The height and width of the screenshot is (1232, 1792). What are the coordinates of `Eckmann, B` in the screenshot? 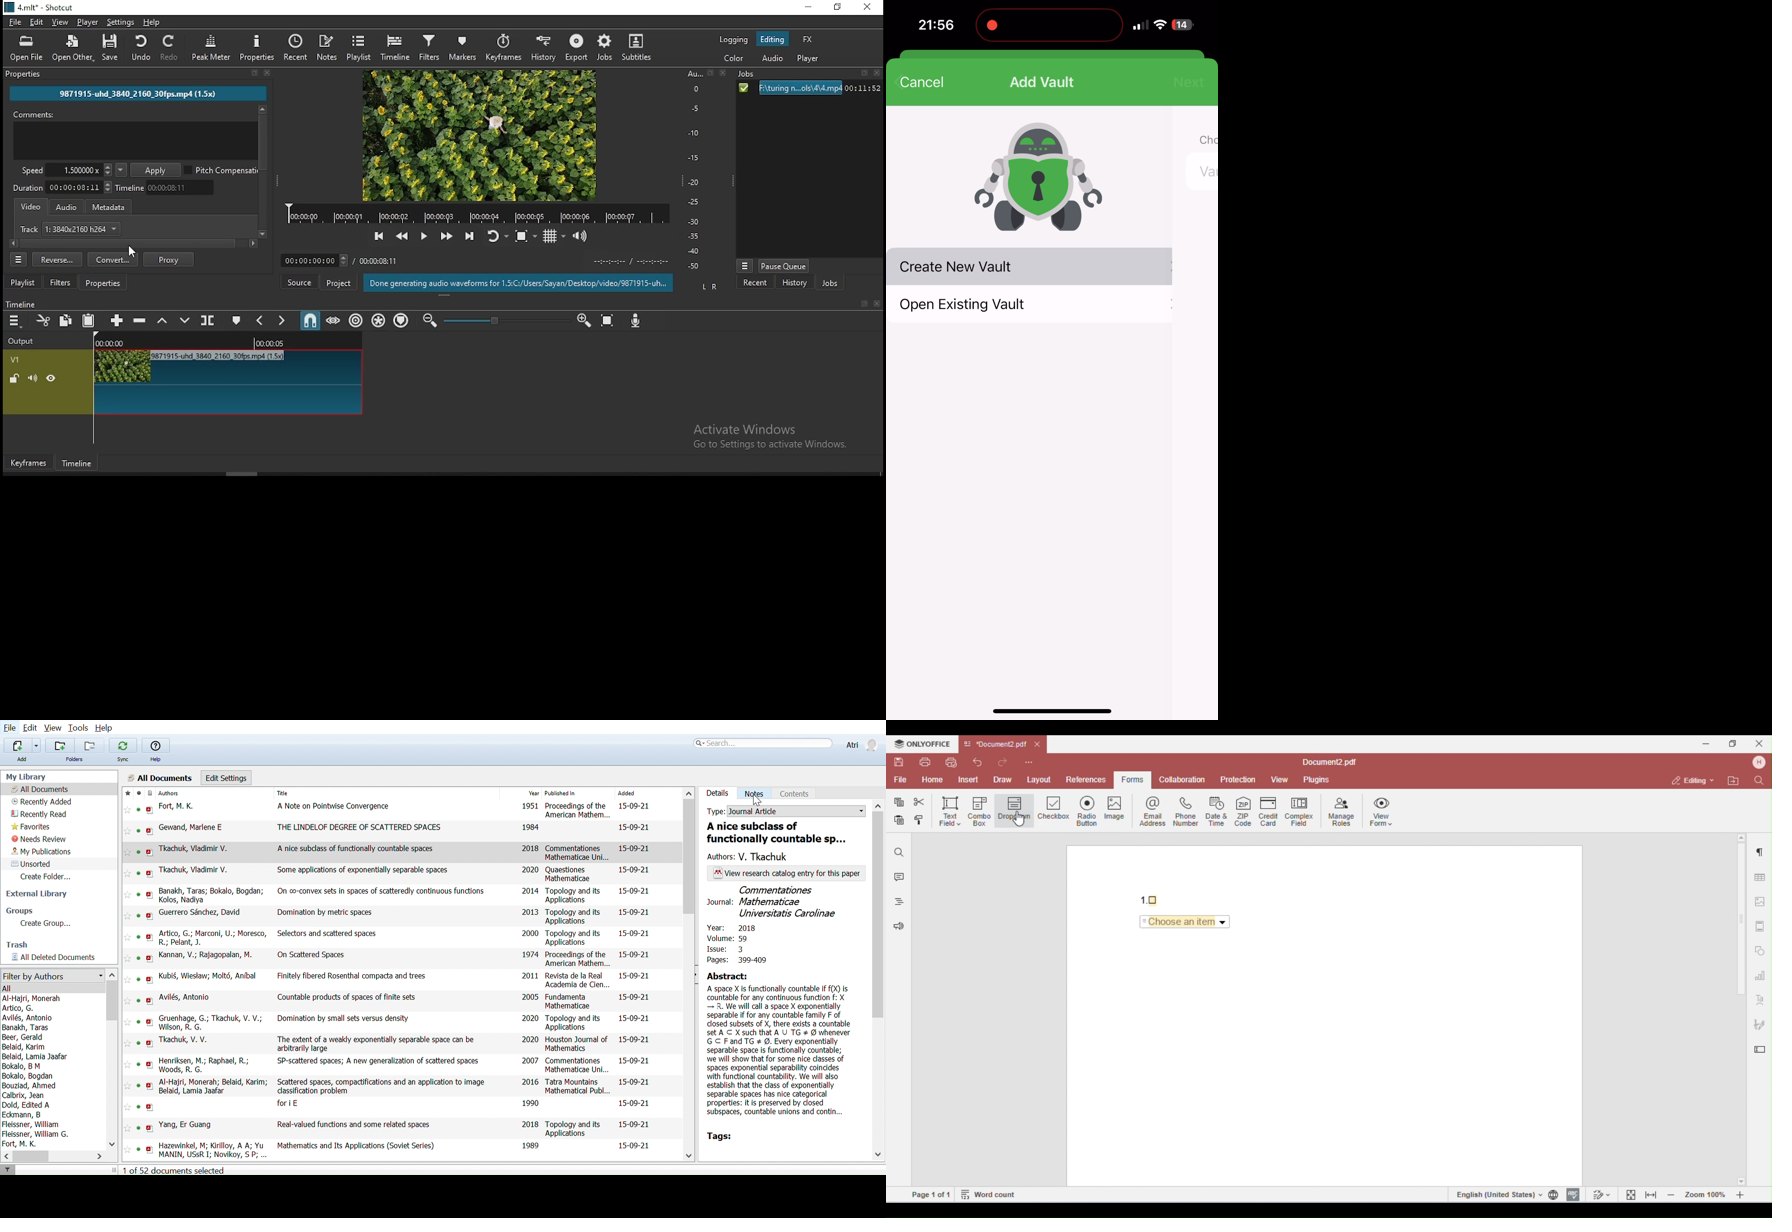 It's located at (22, 1115).